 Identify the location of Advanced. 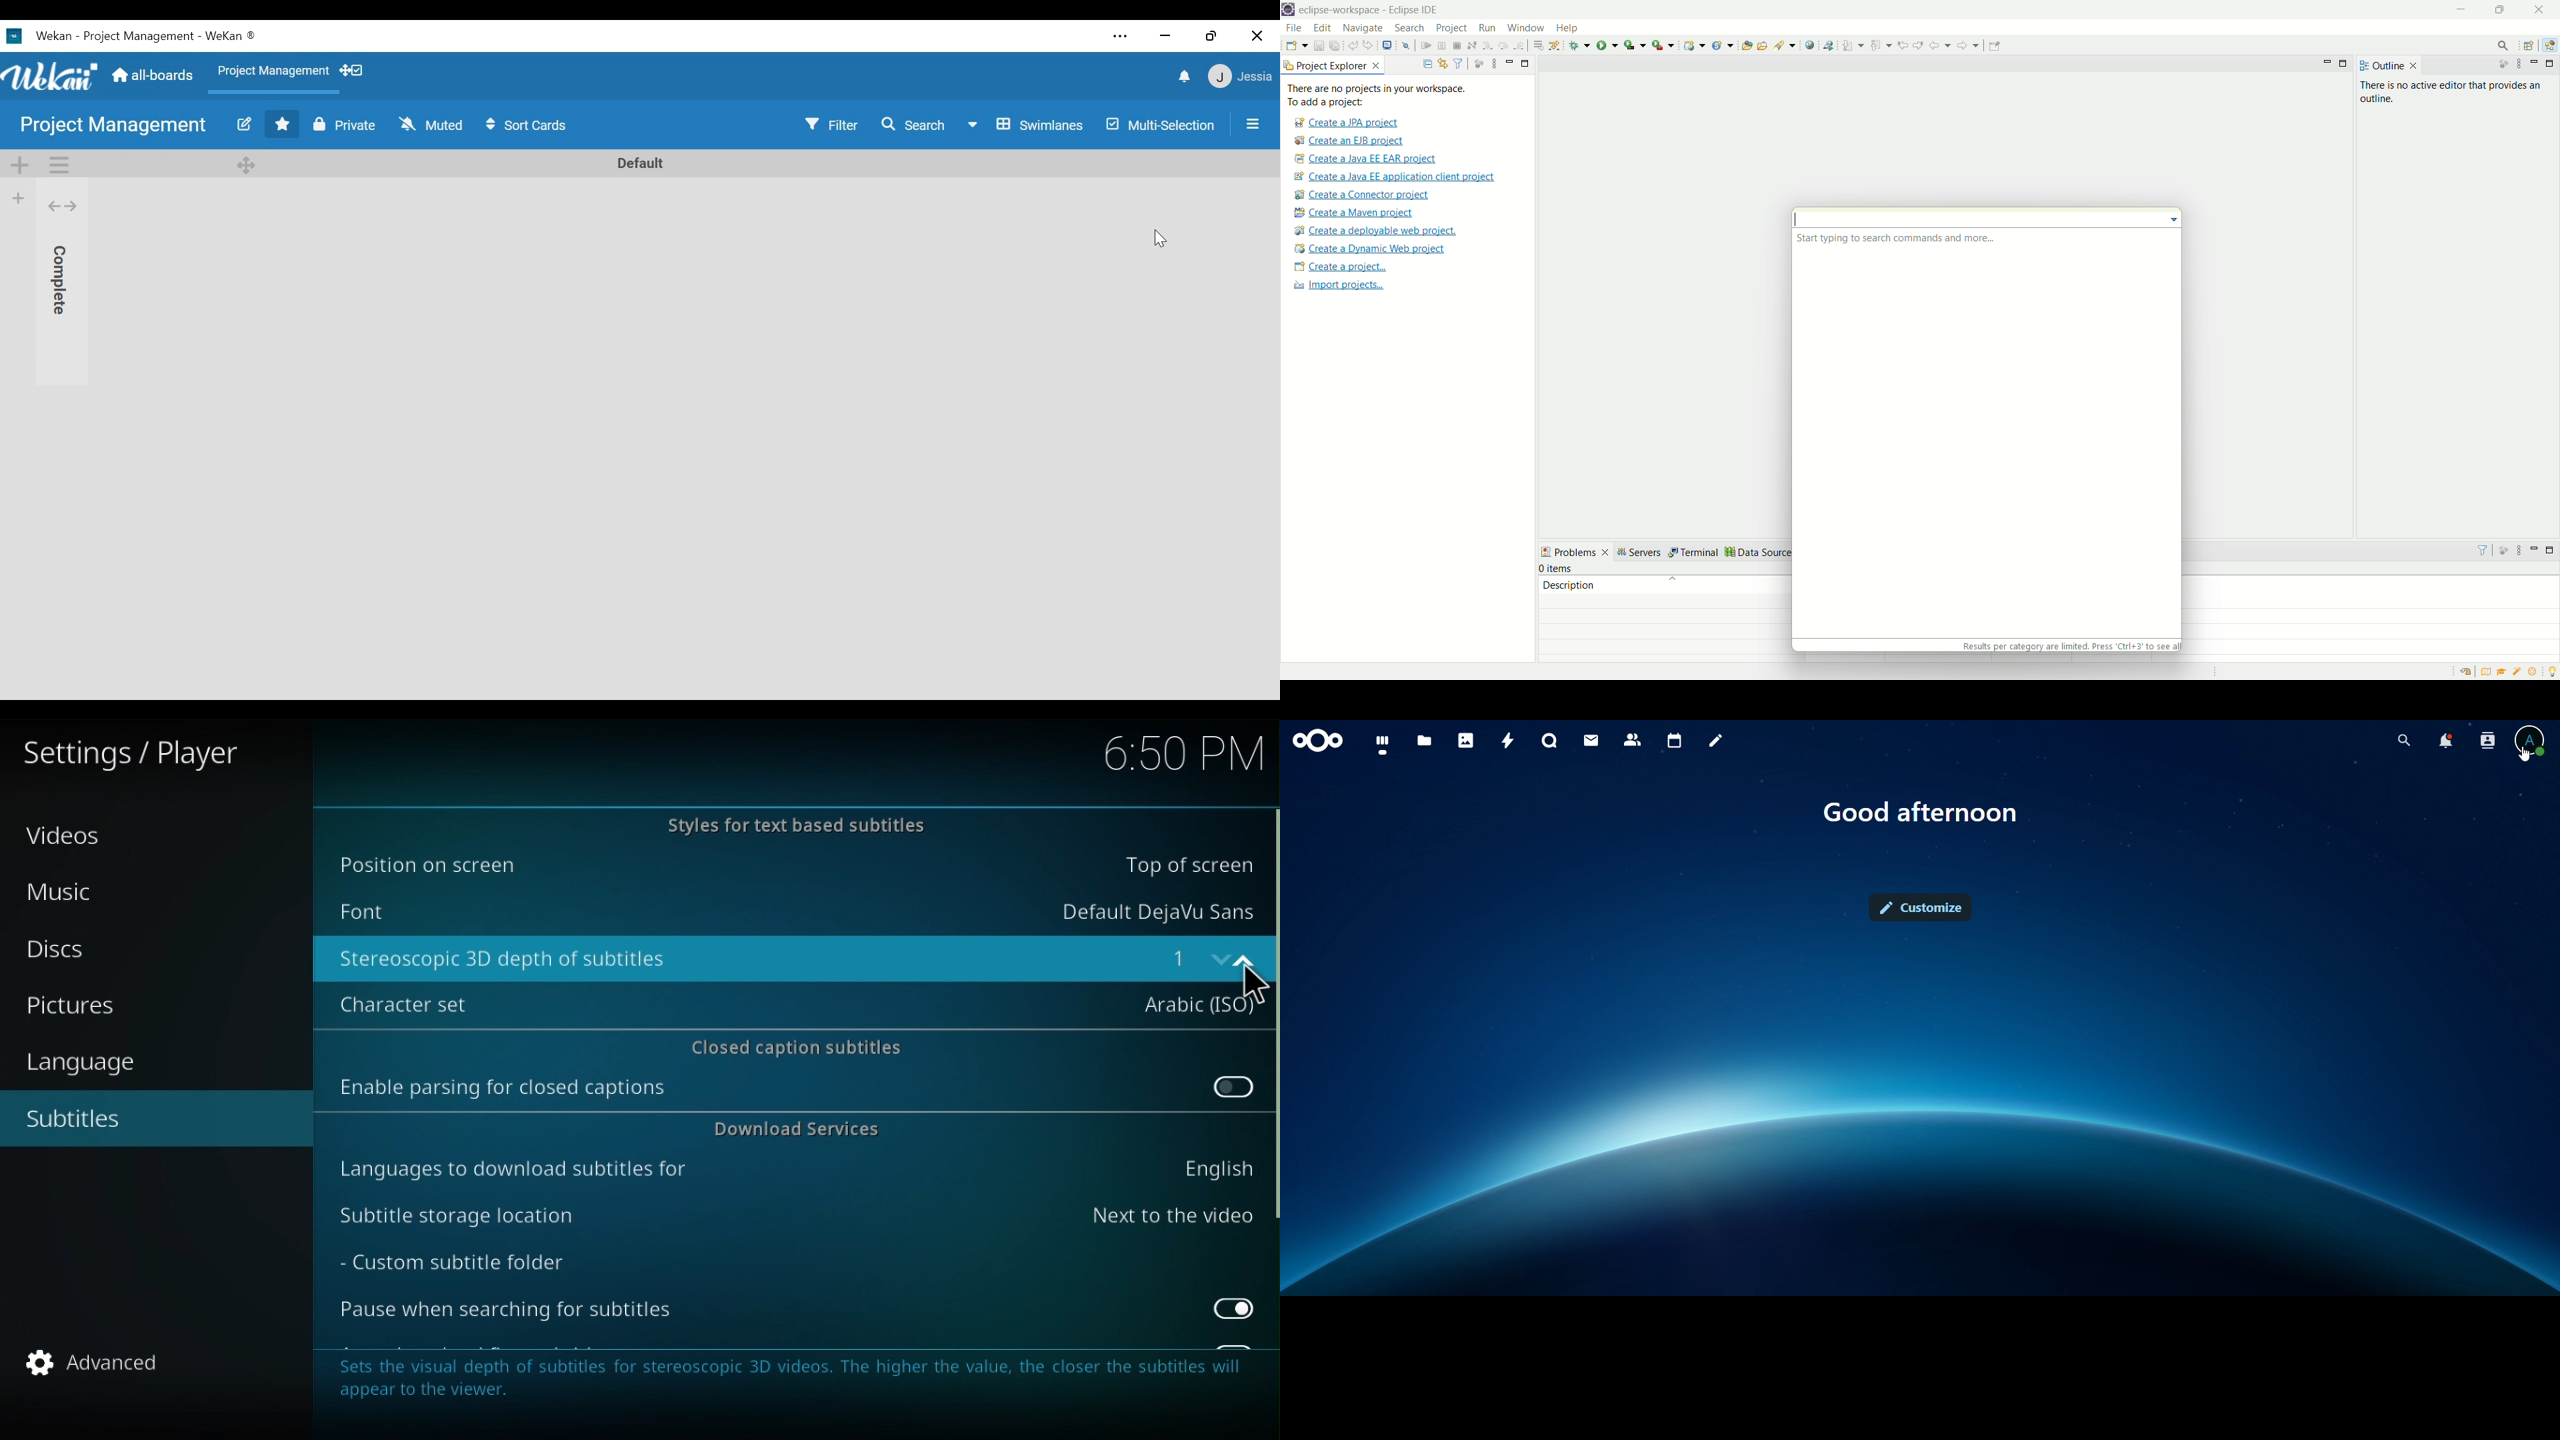
(101, 1366).